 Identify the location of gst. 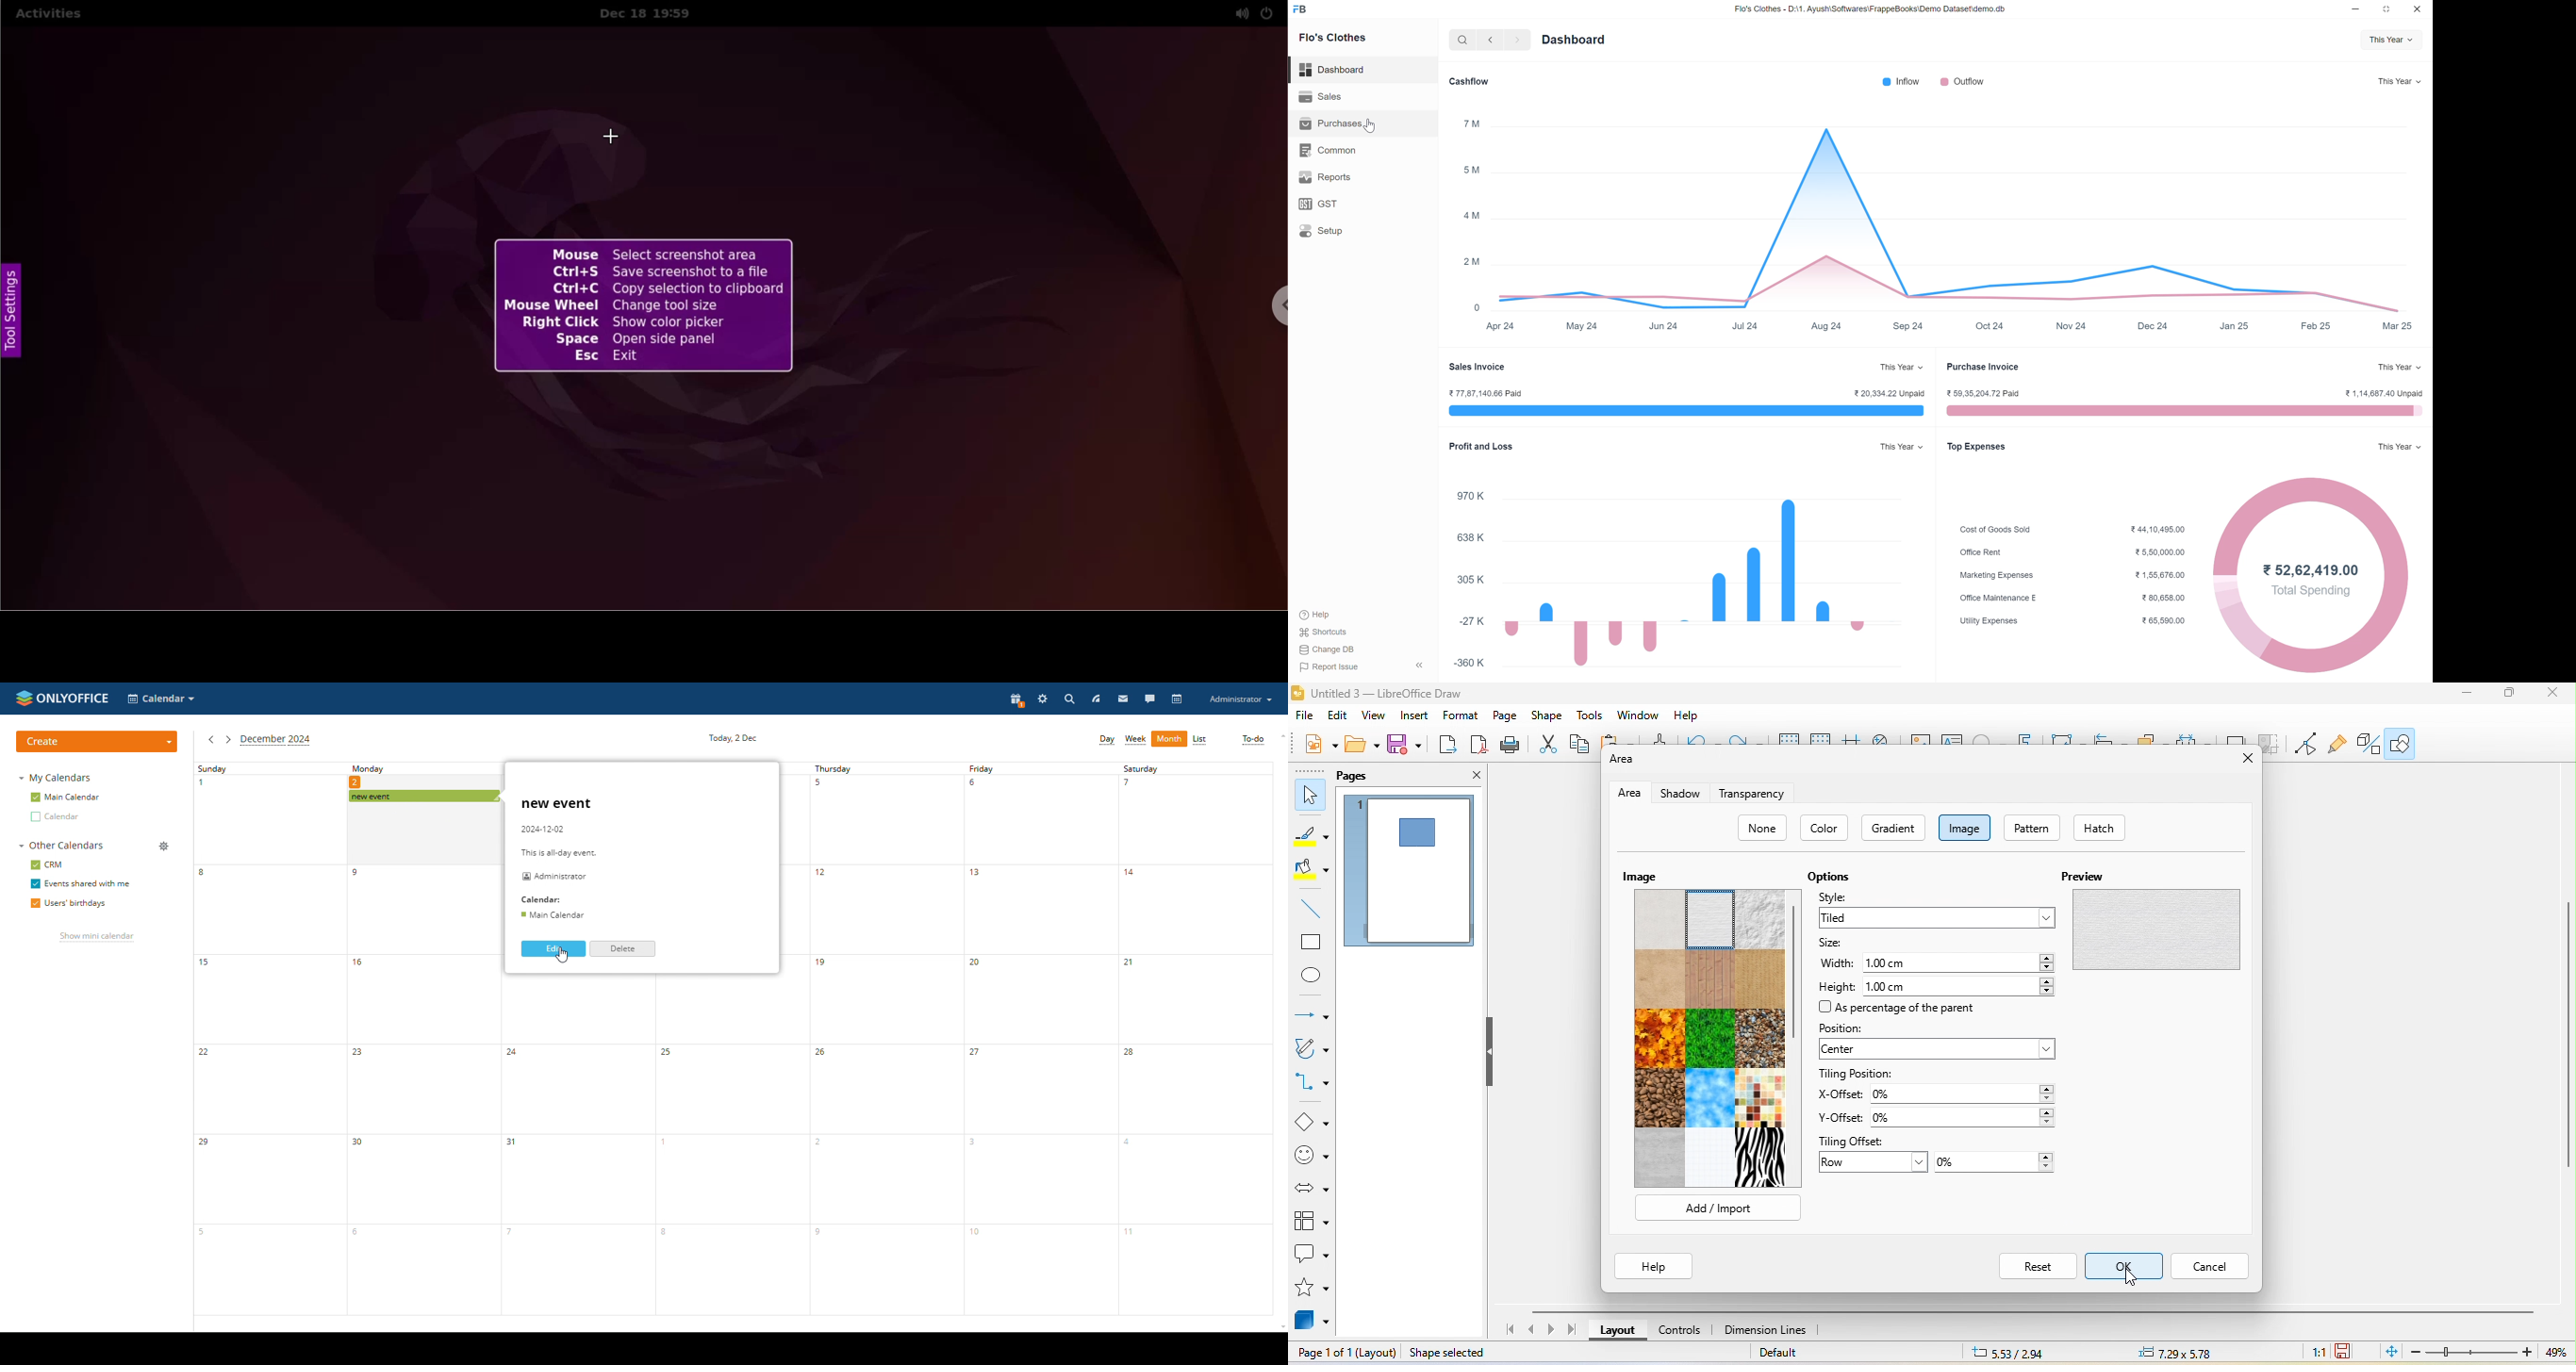
(1321, 203).